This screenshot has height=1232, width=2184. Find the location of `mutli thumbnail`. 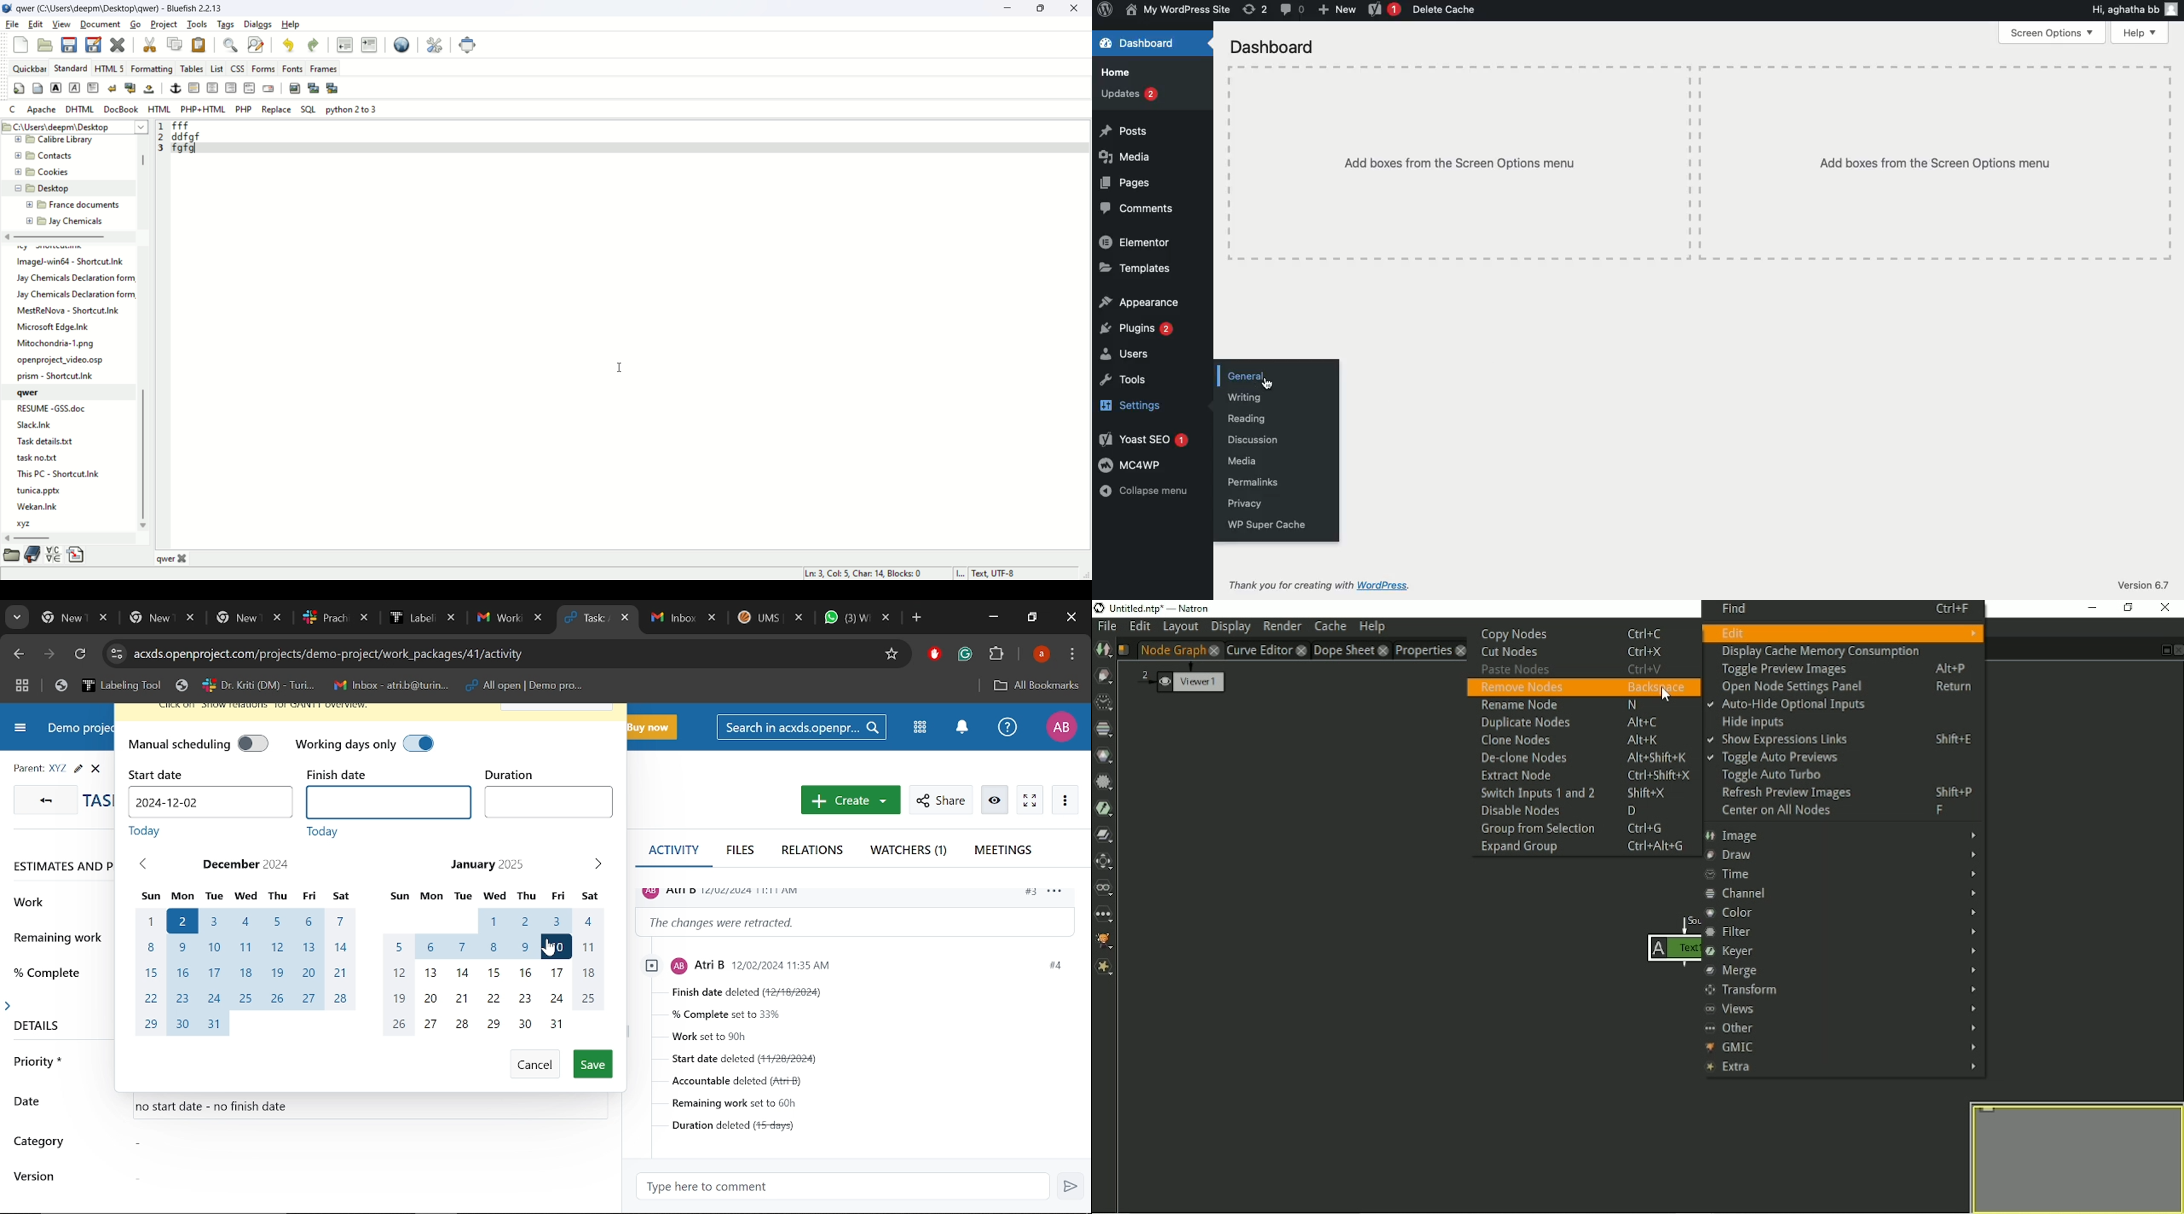

mutli thumbnail is located at coordinates (331, 87).